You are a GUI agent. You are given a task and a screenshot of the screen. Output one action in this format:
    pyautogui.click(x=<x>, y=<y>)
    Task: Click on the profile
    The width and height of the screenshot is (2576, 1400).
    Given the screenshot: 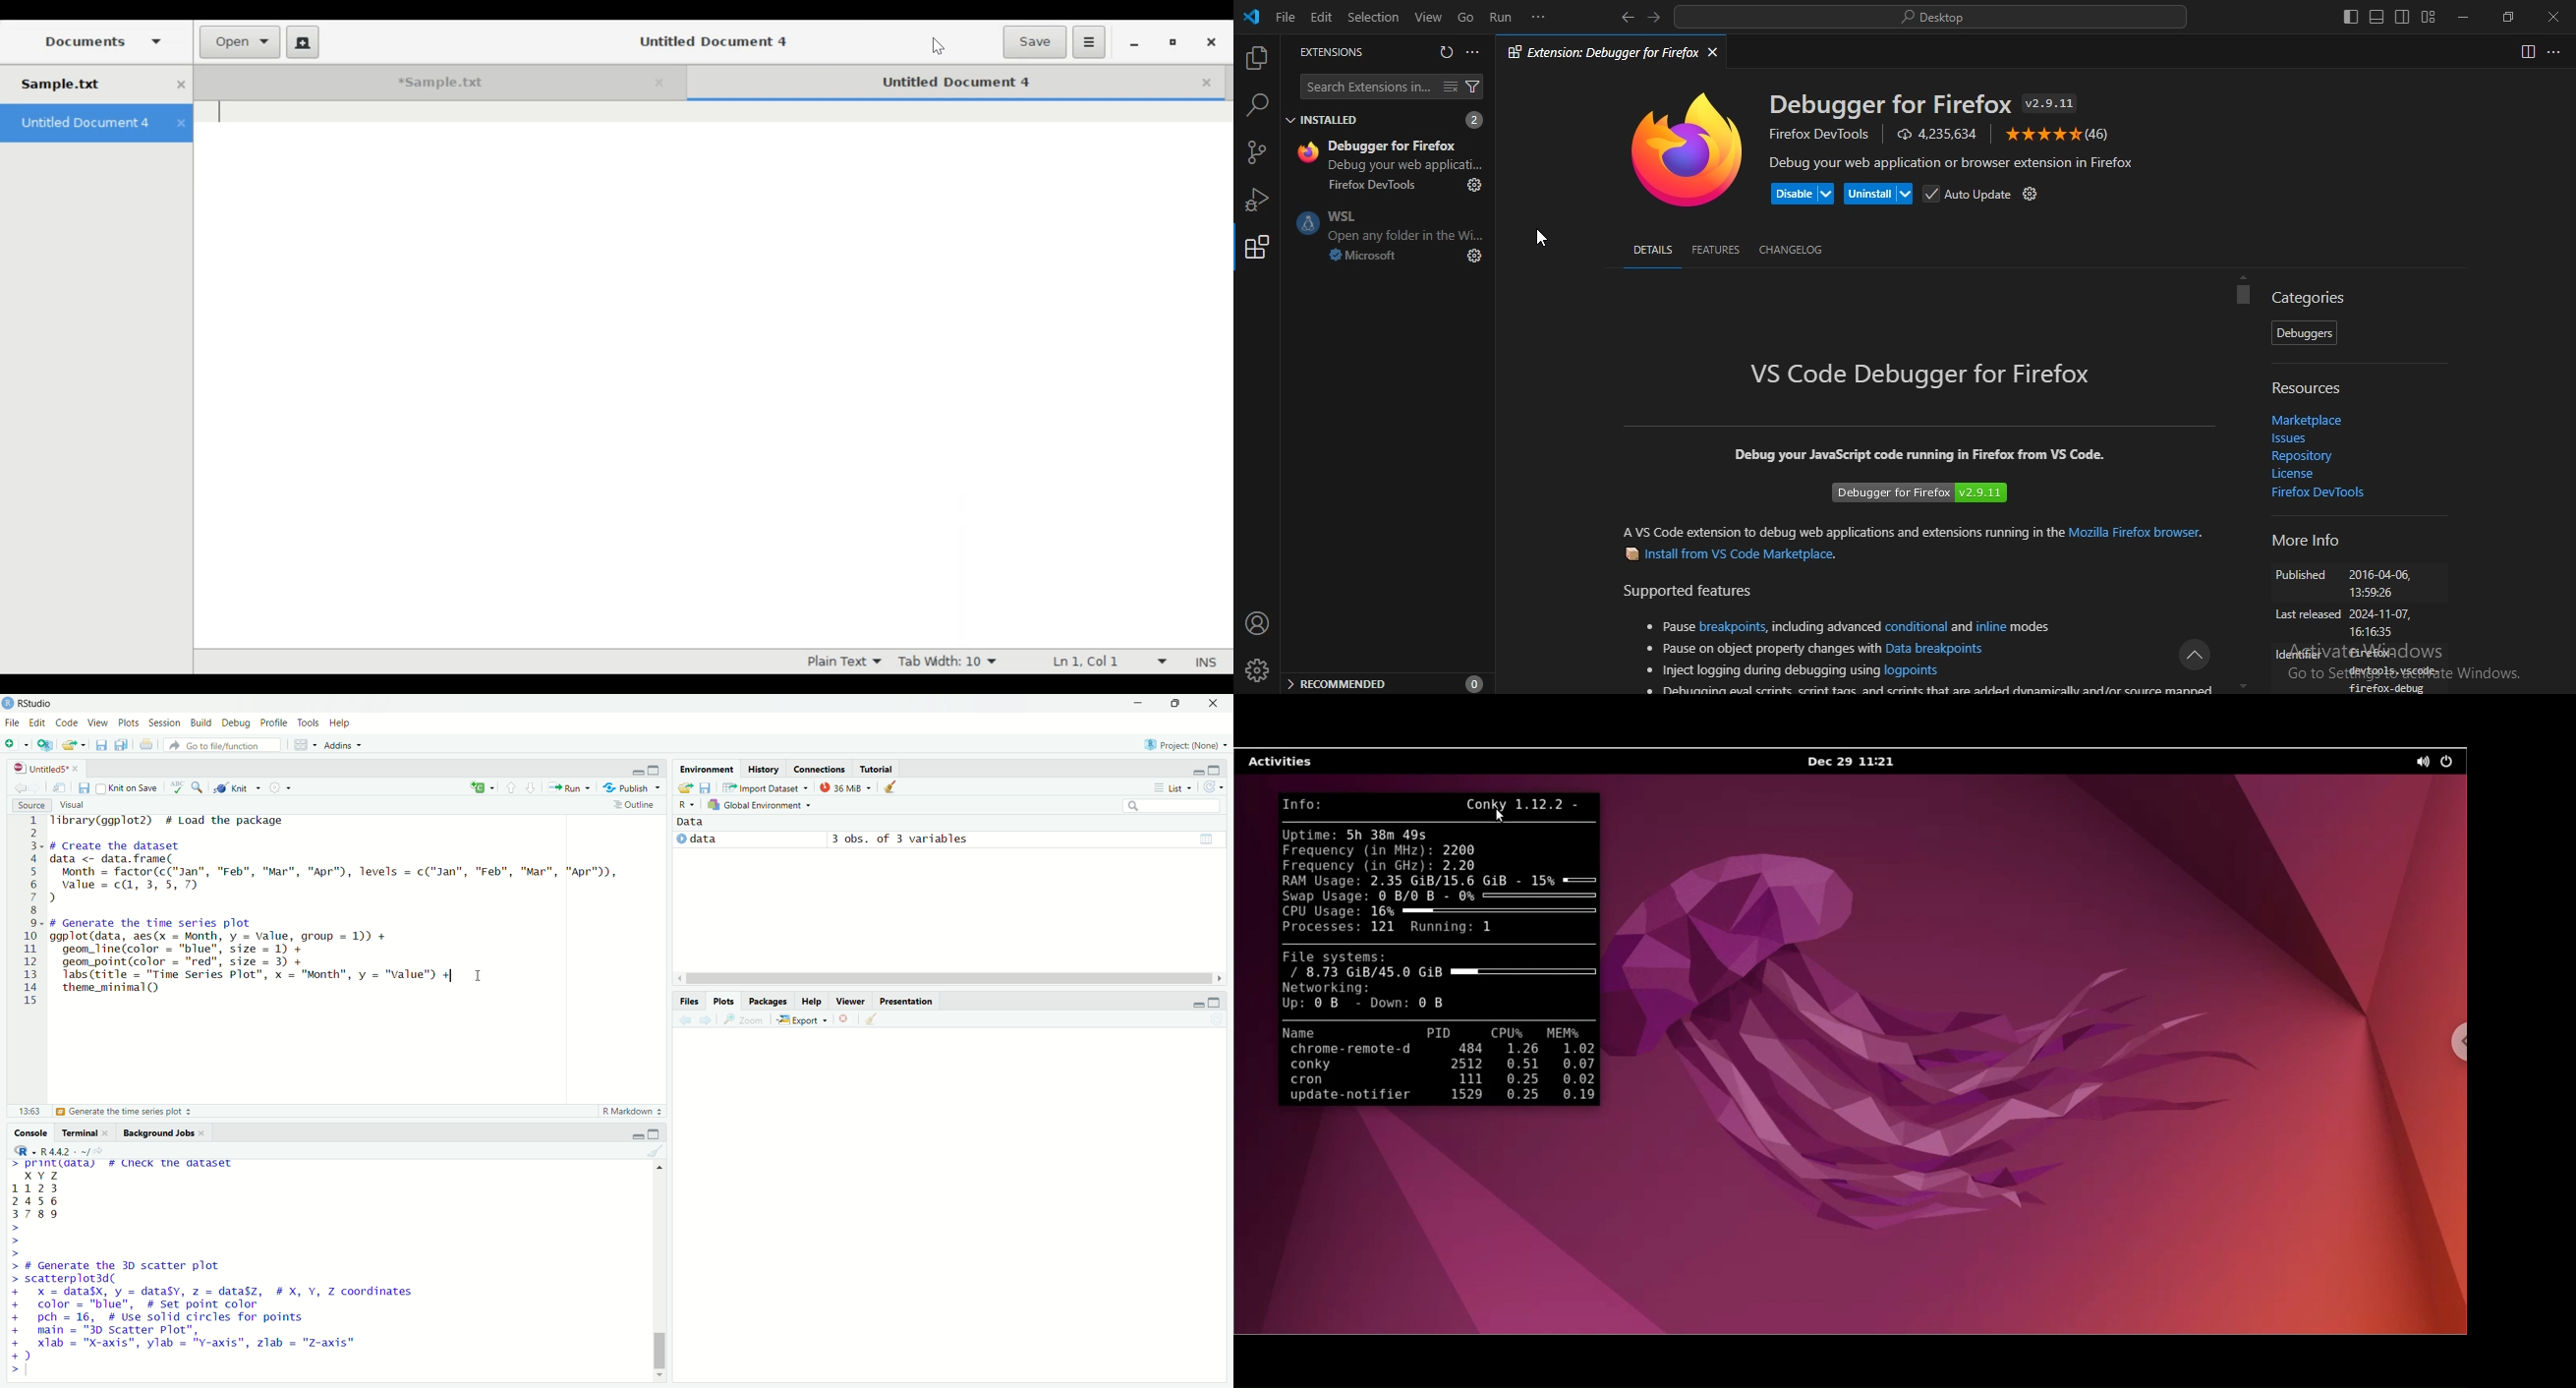 What is the action you would take?
    pyautogui.click(x=275, y=723)
    